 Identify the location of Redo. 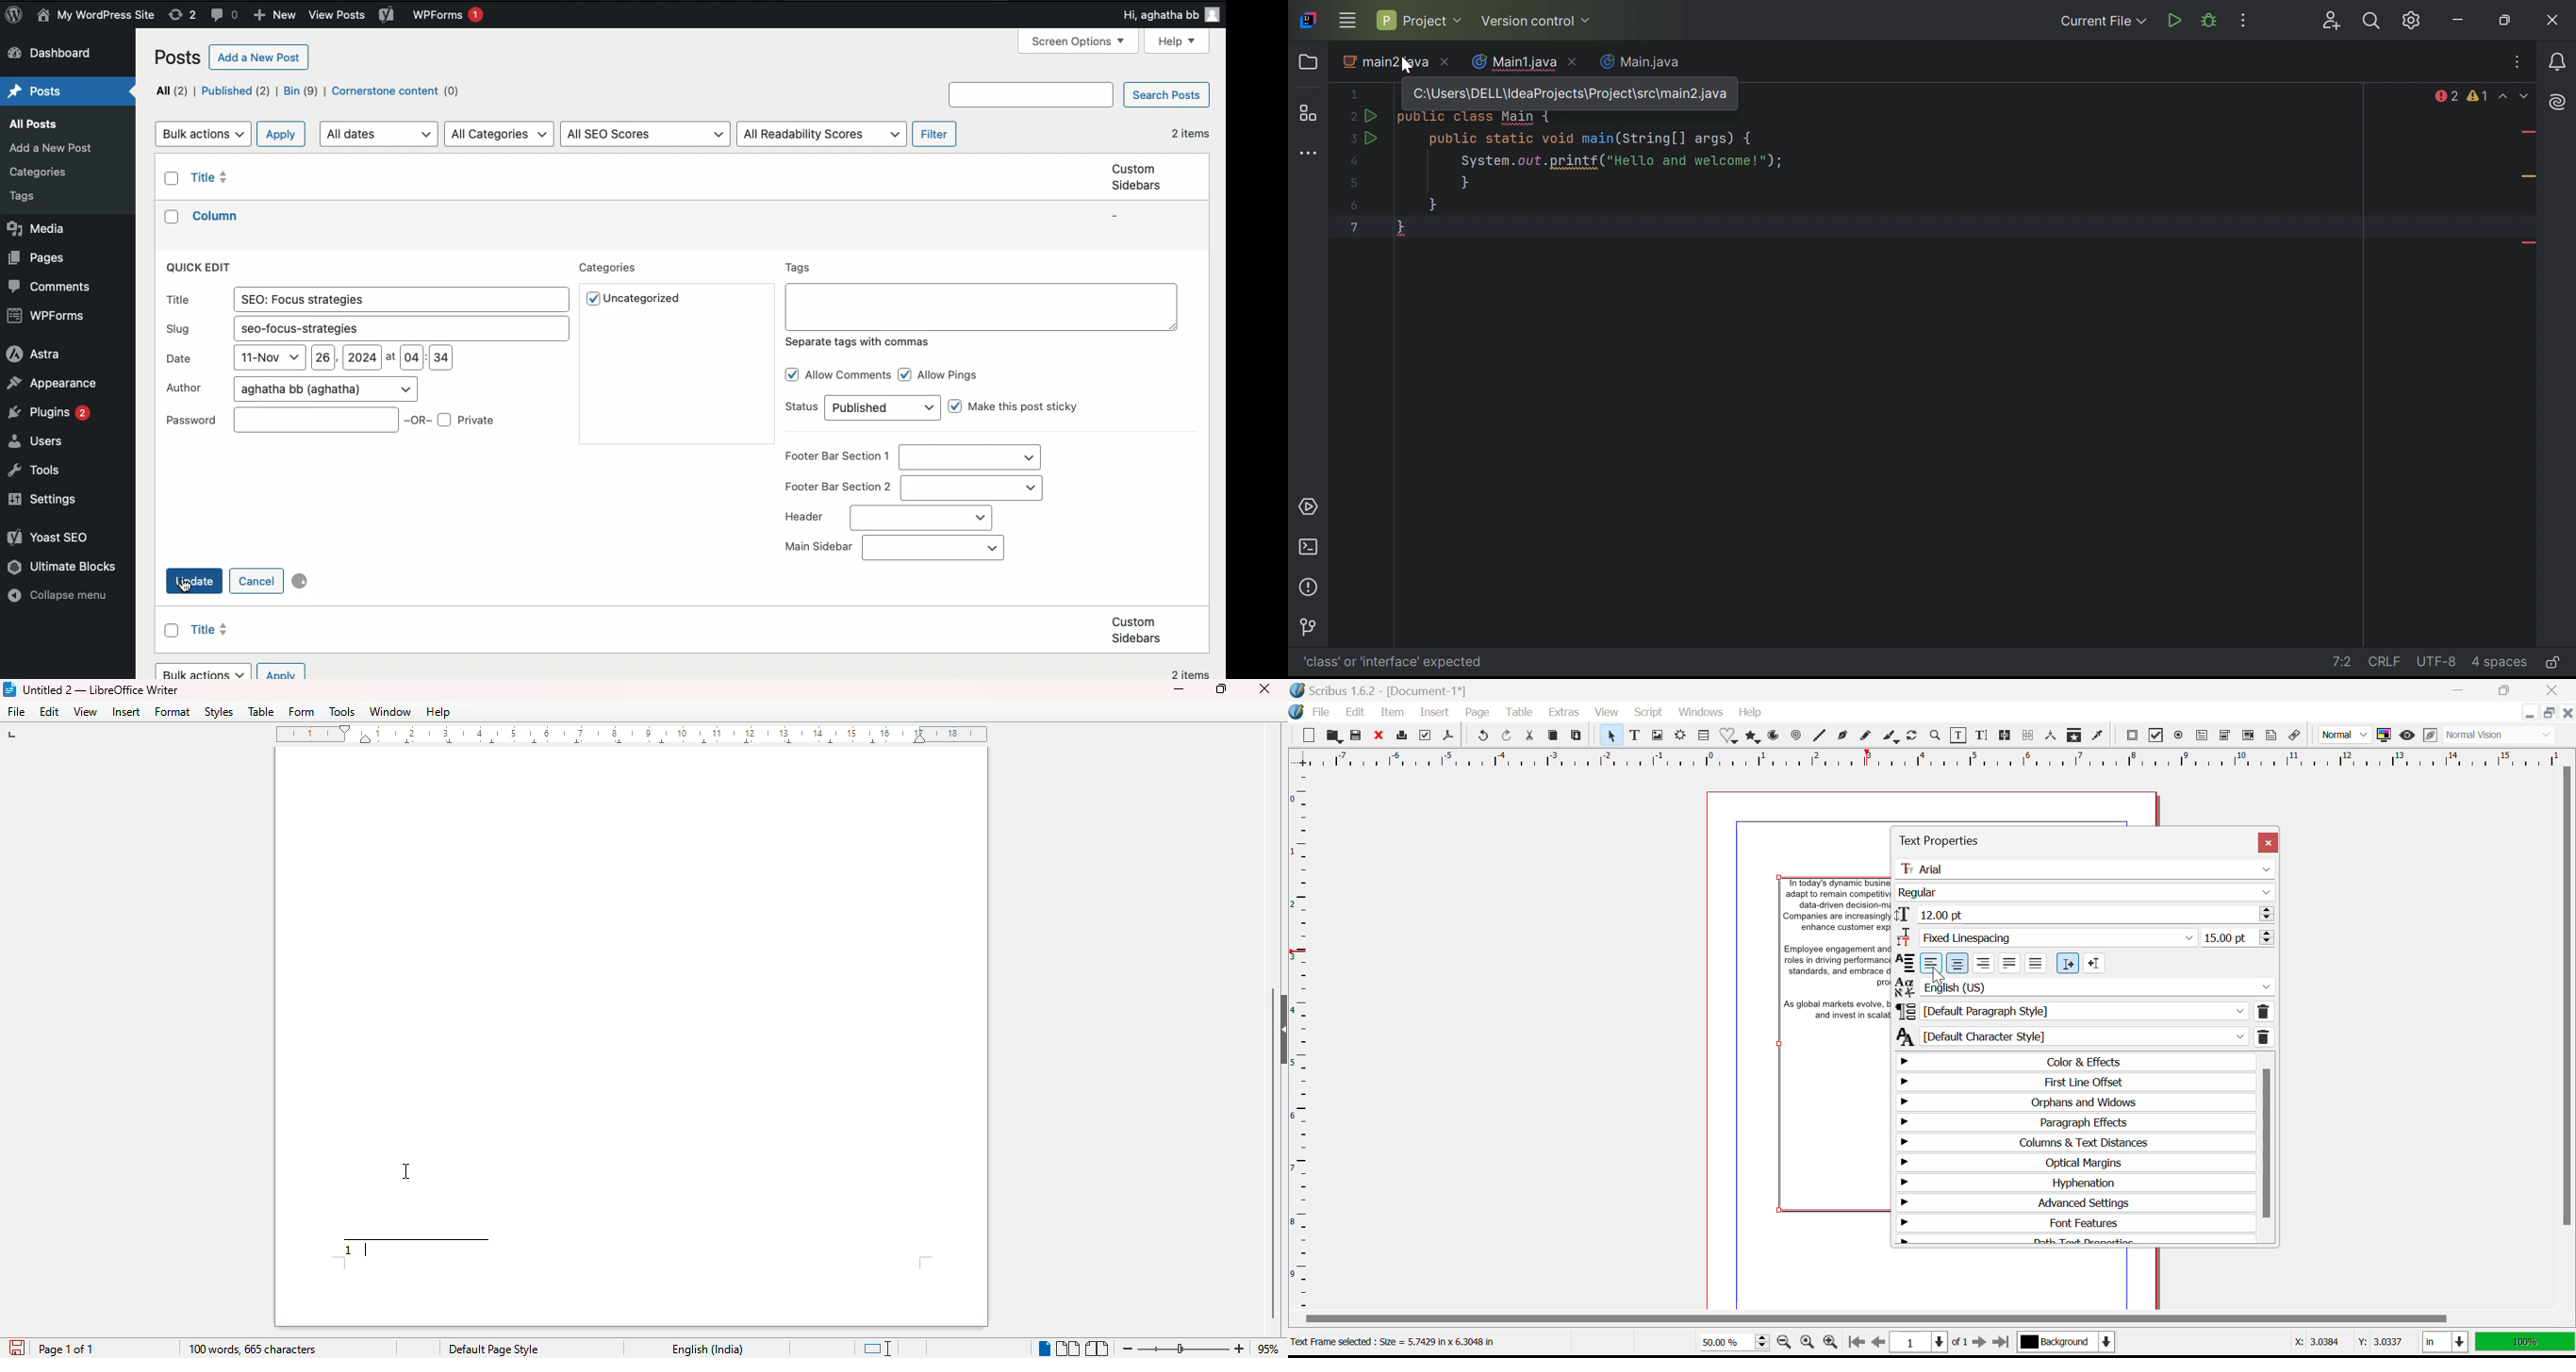
(1509, 735).